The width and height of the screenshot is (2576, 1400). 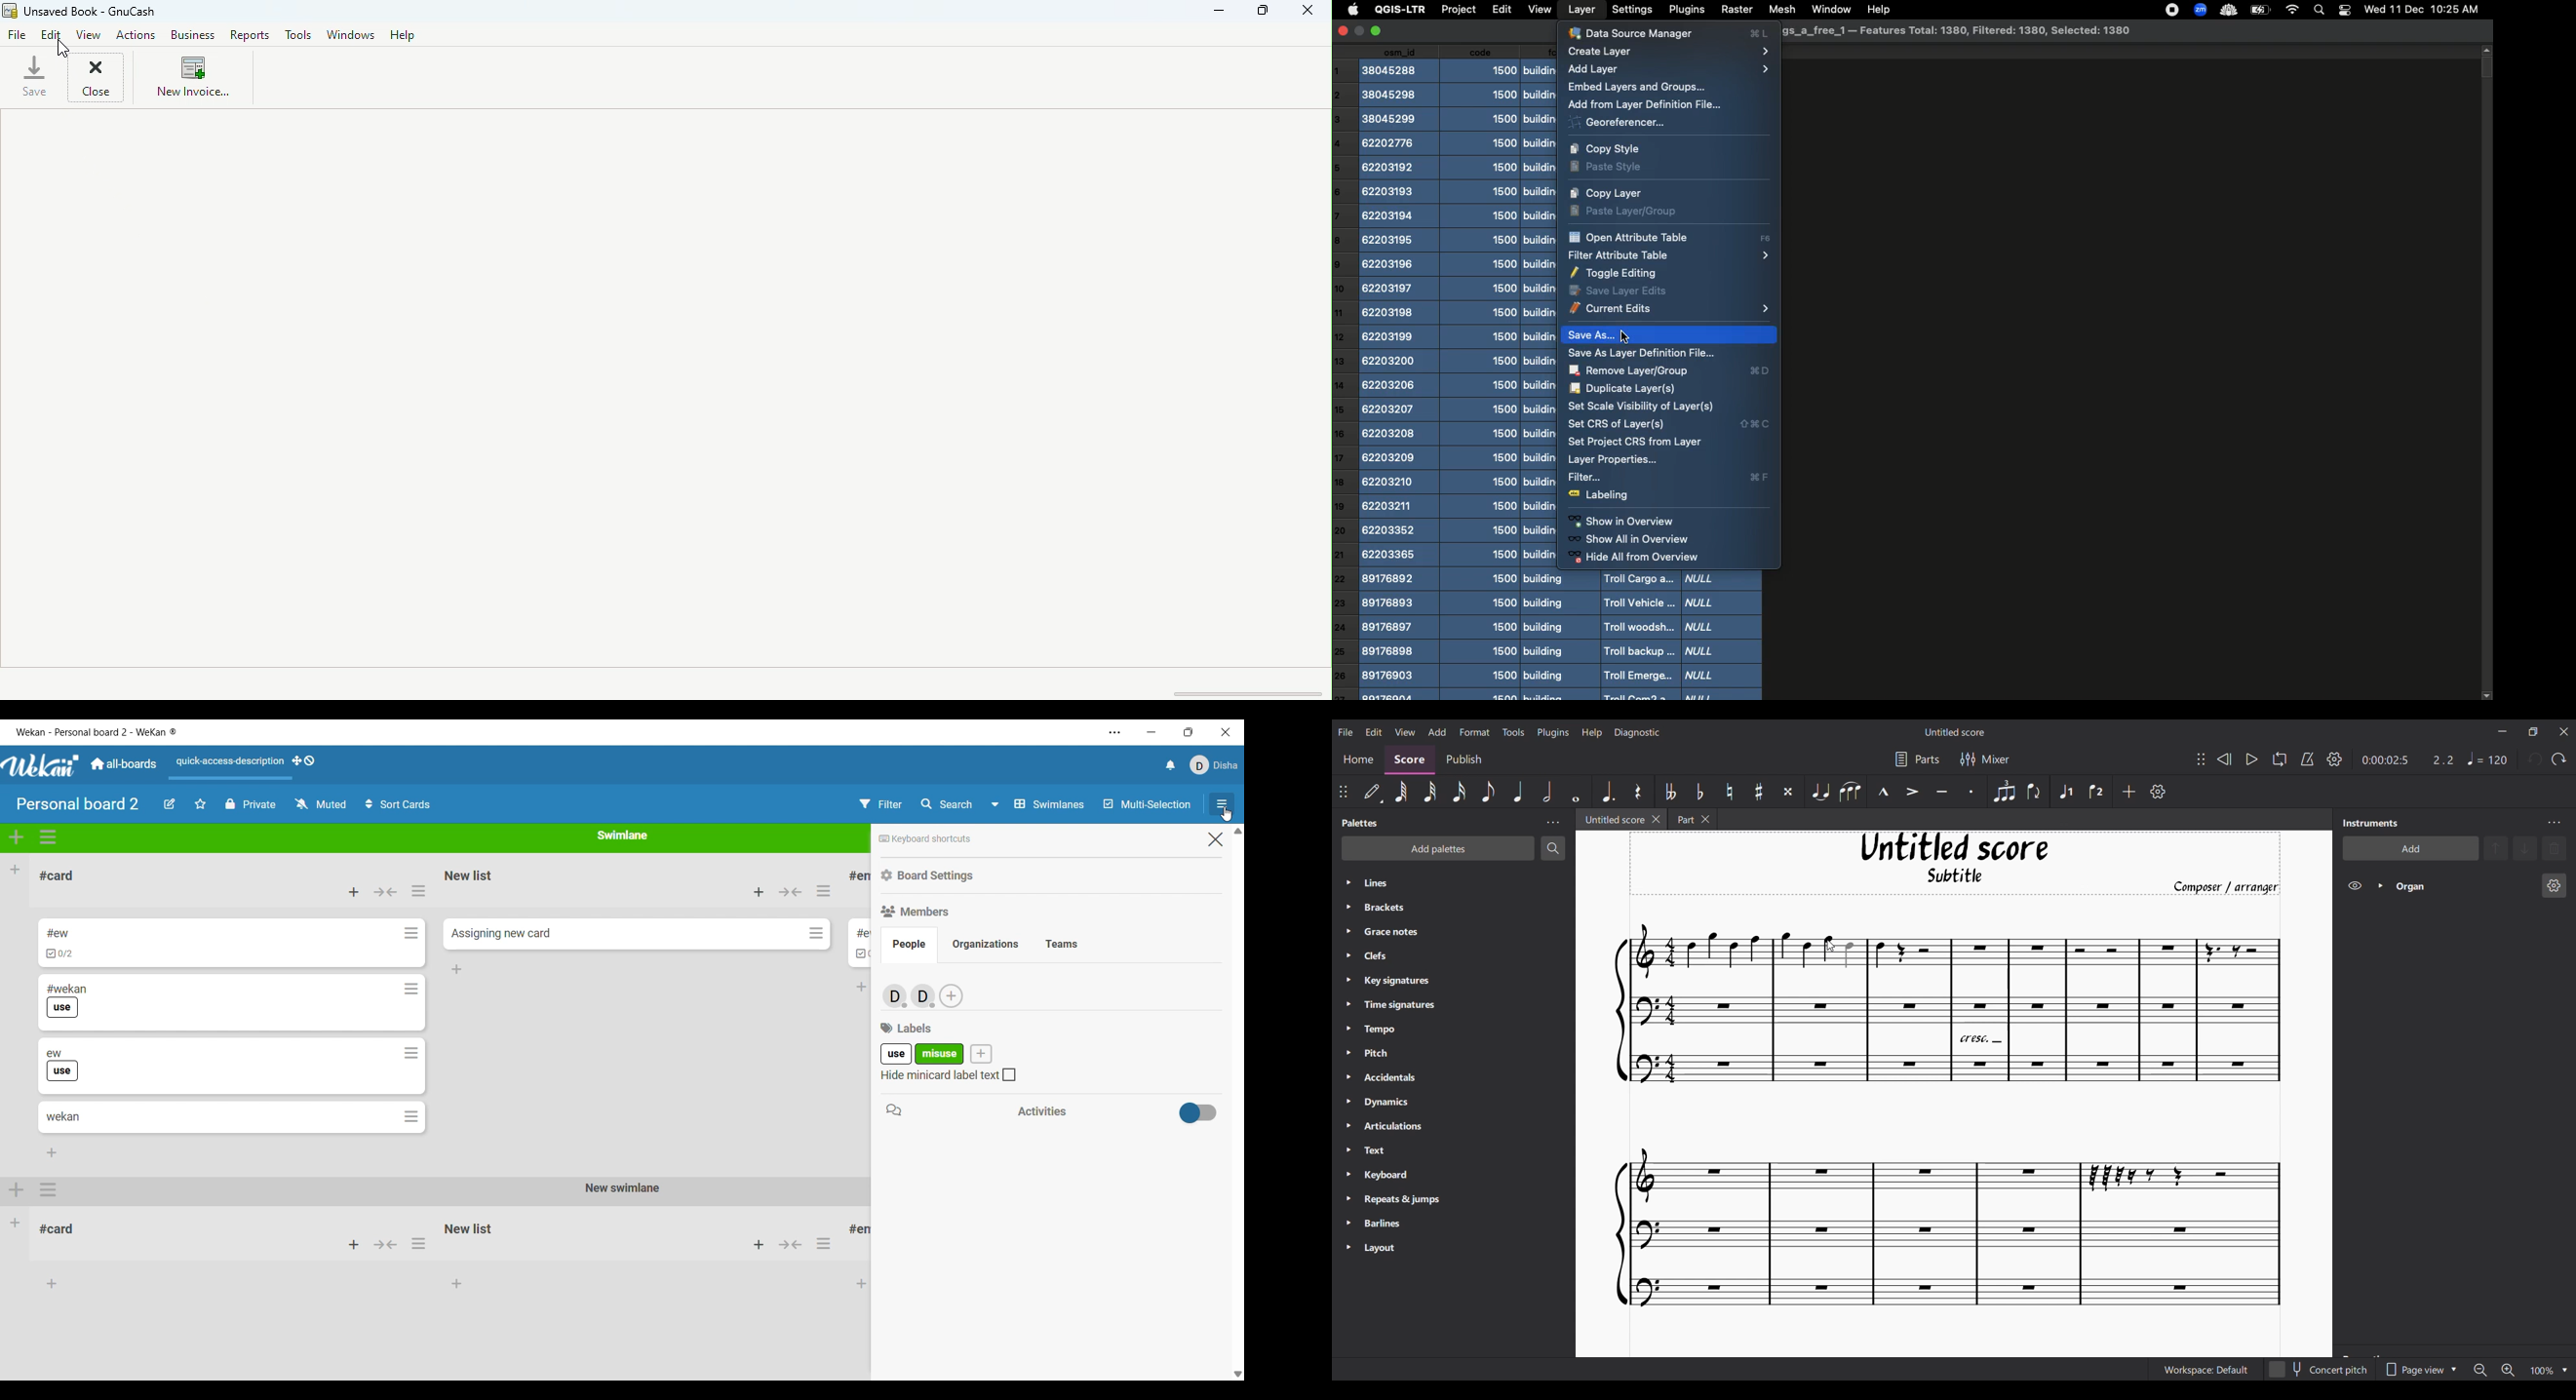 I want to click on Collapse, so click(x=791, y=892).